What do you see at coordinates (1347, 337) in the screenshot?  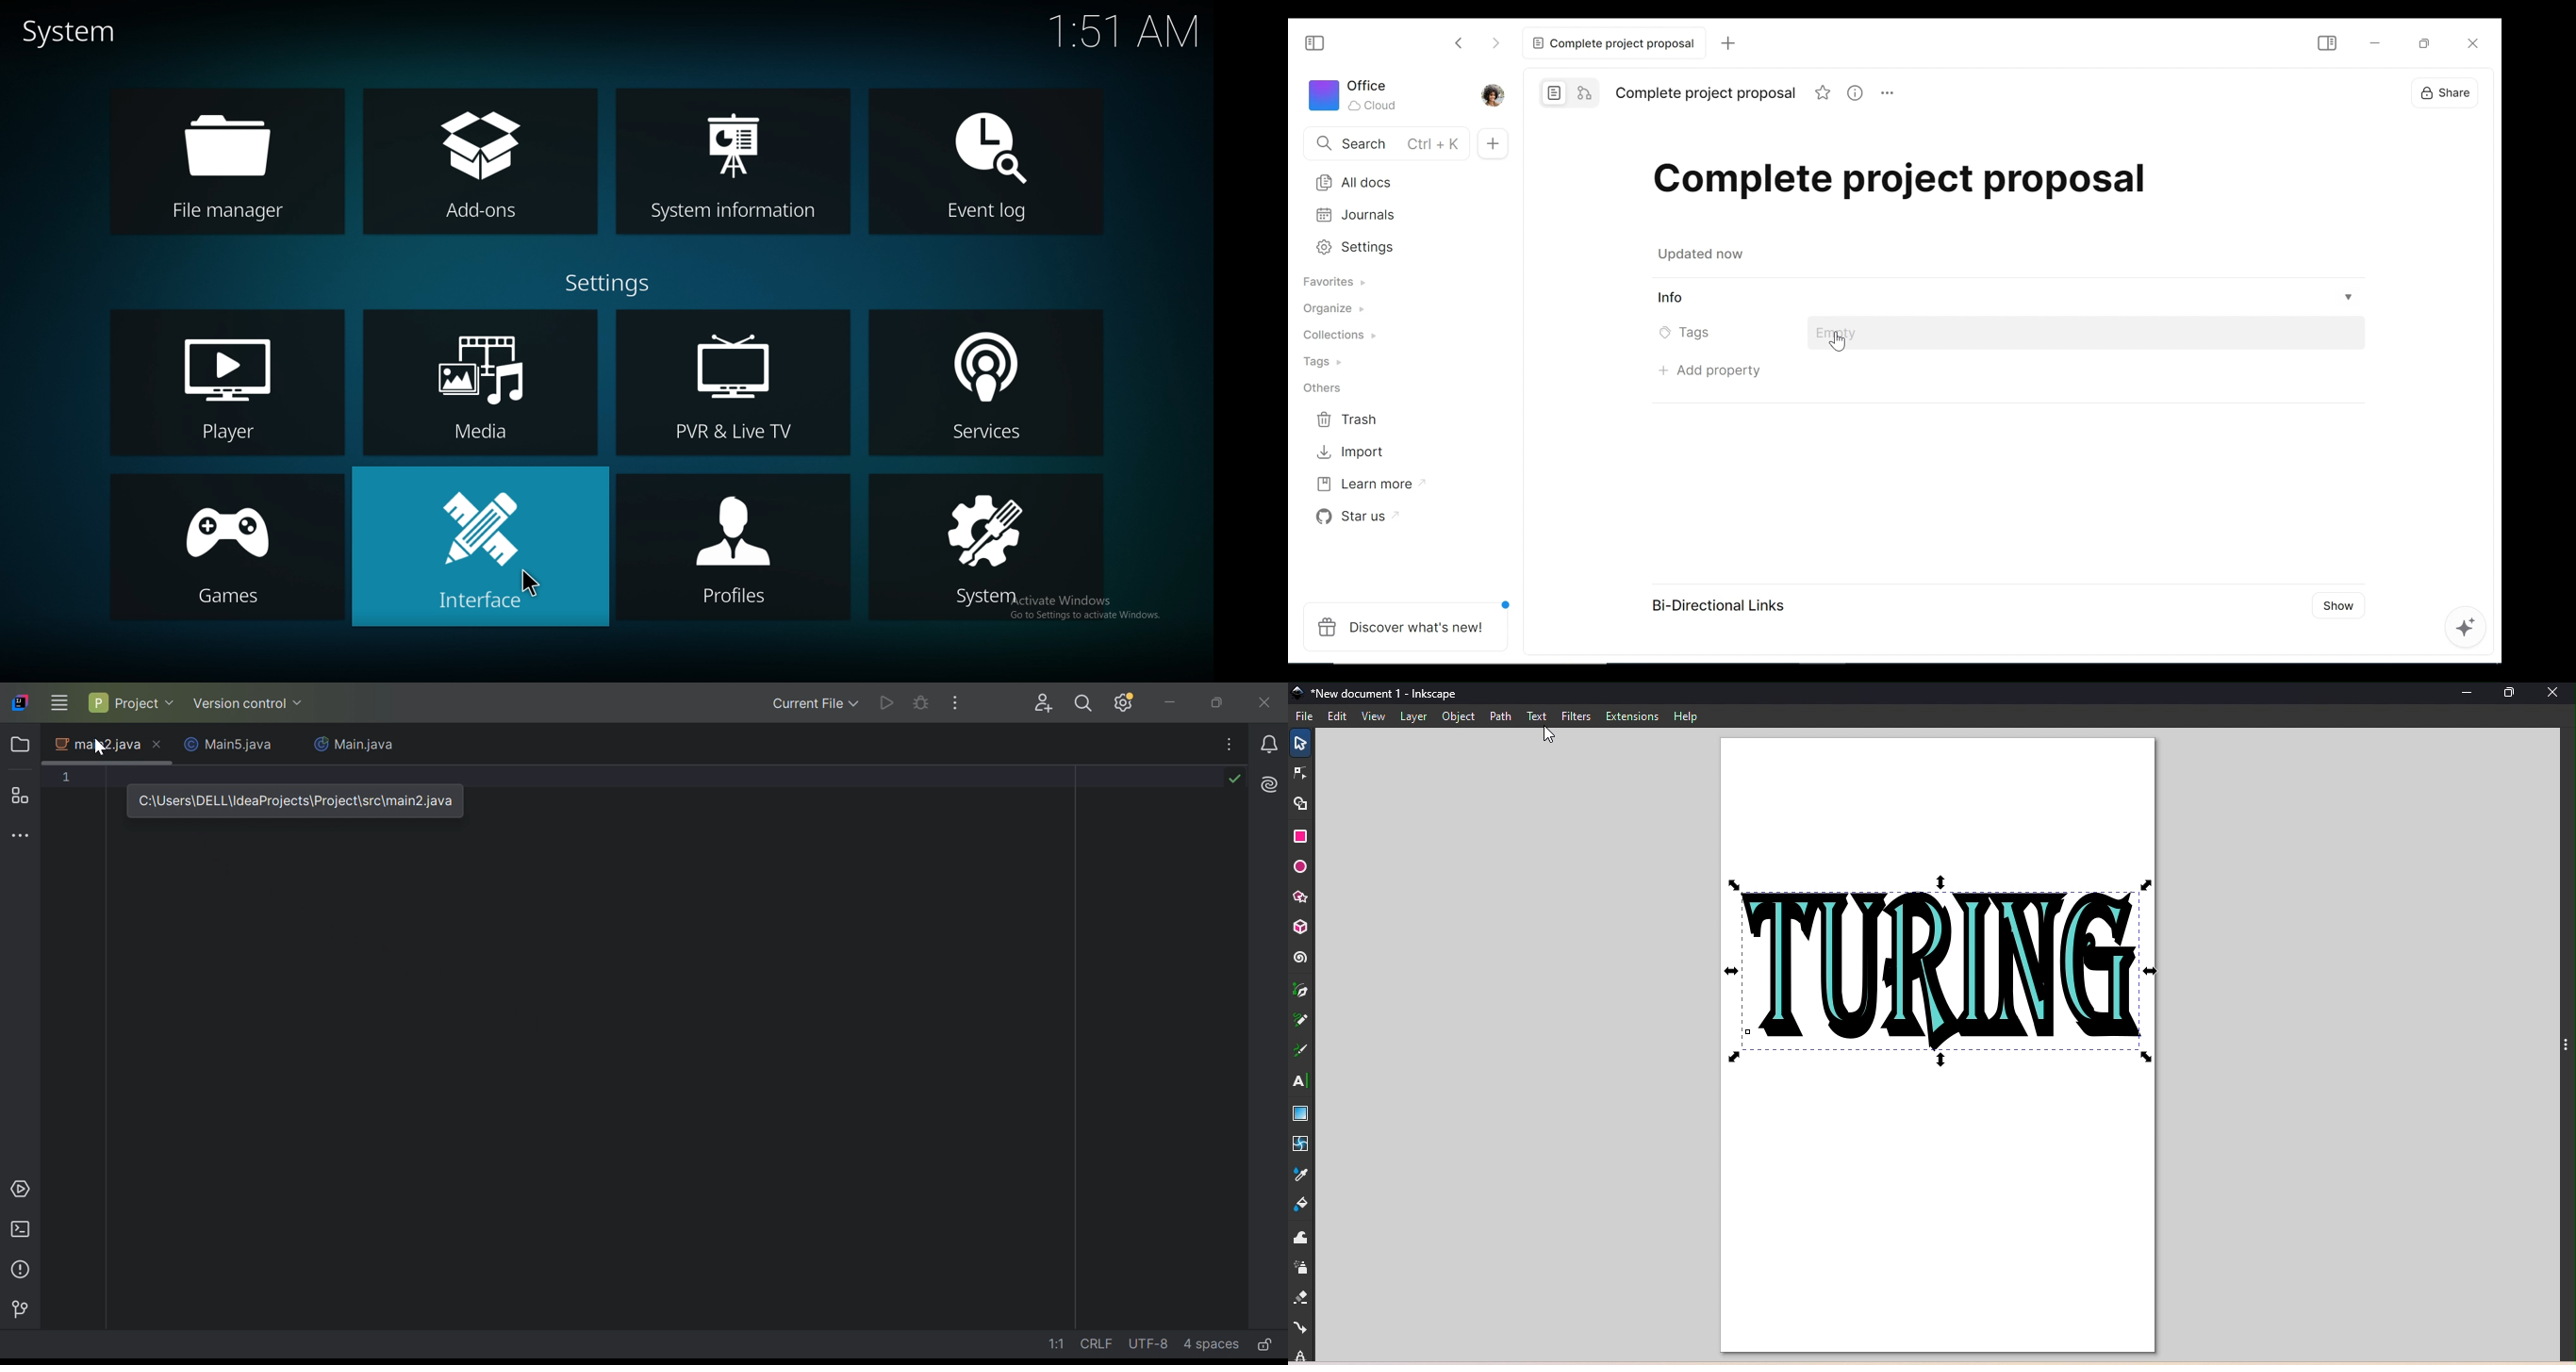 I see `Collections` at bounding box center [1347, 337].